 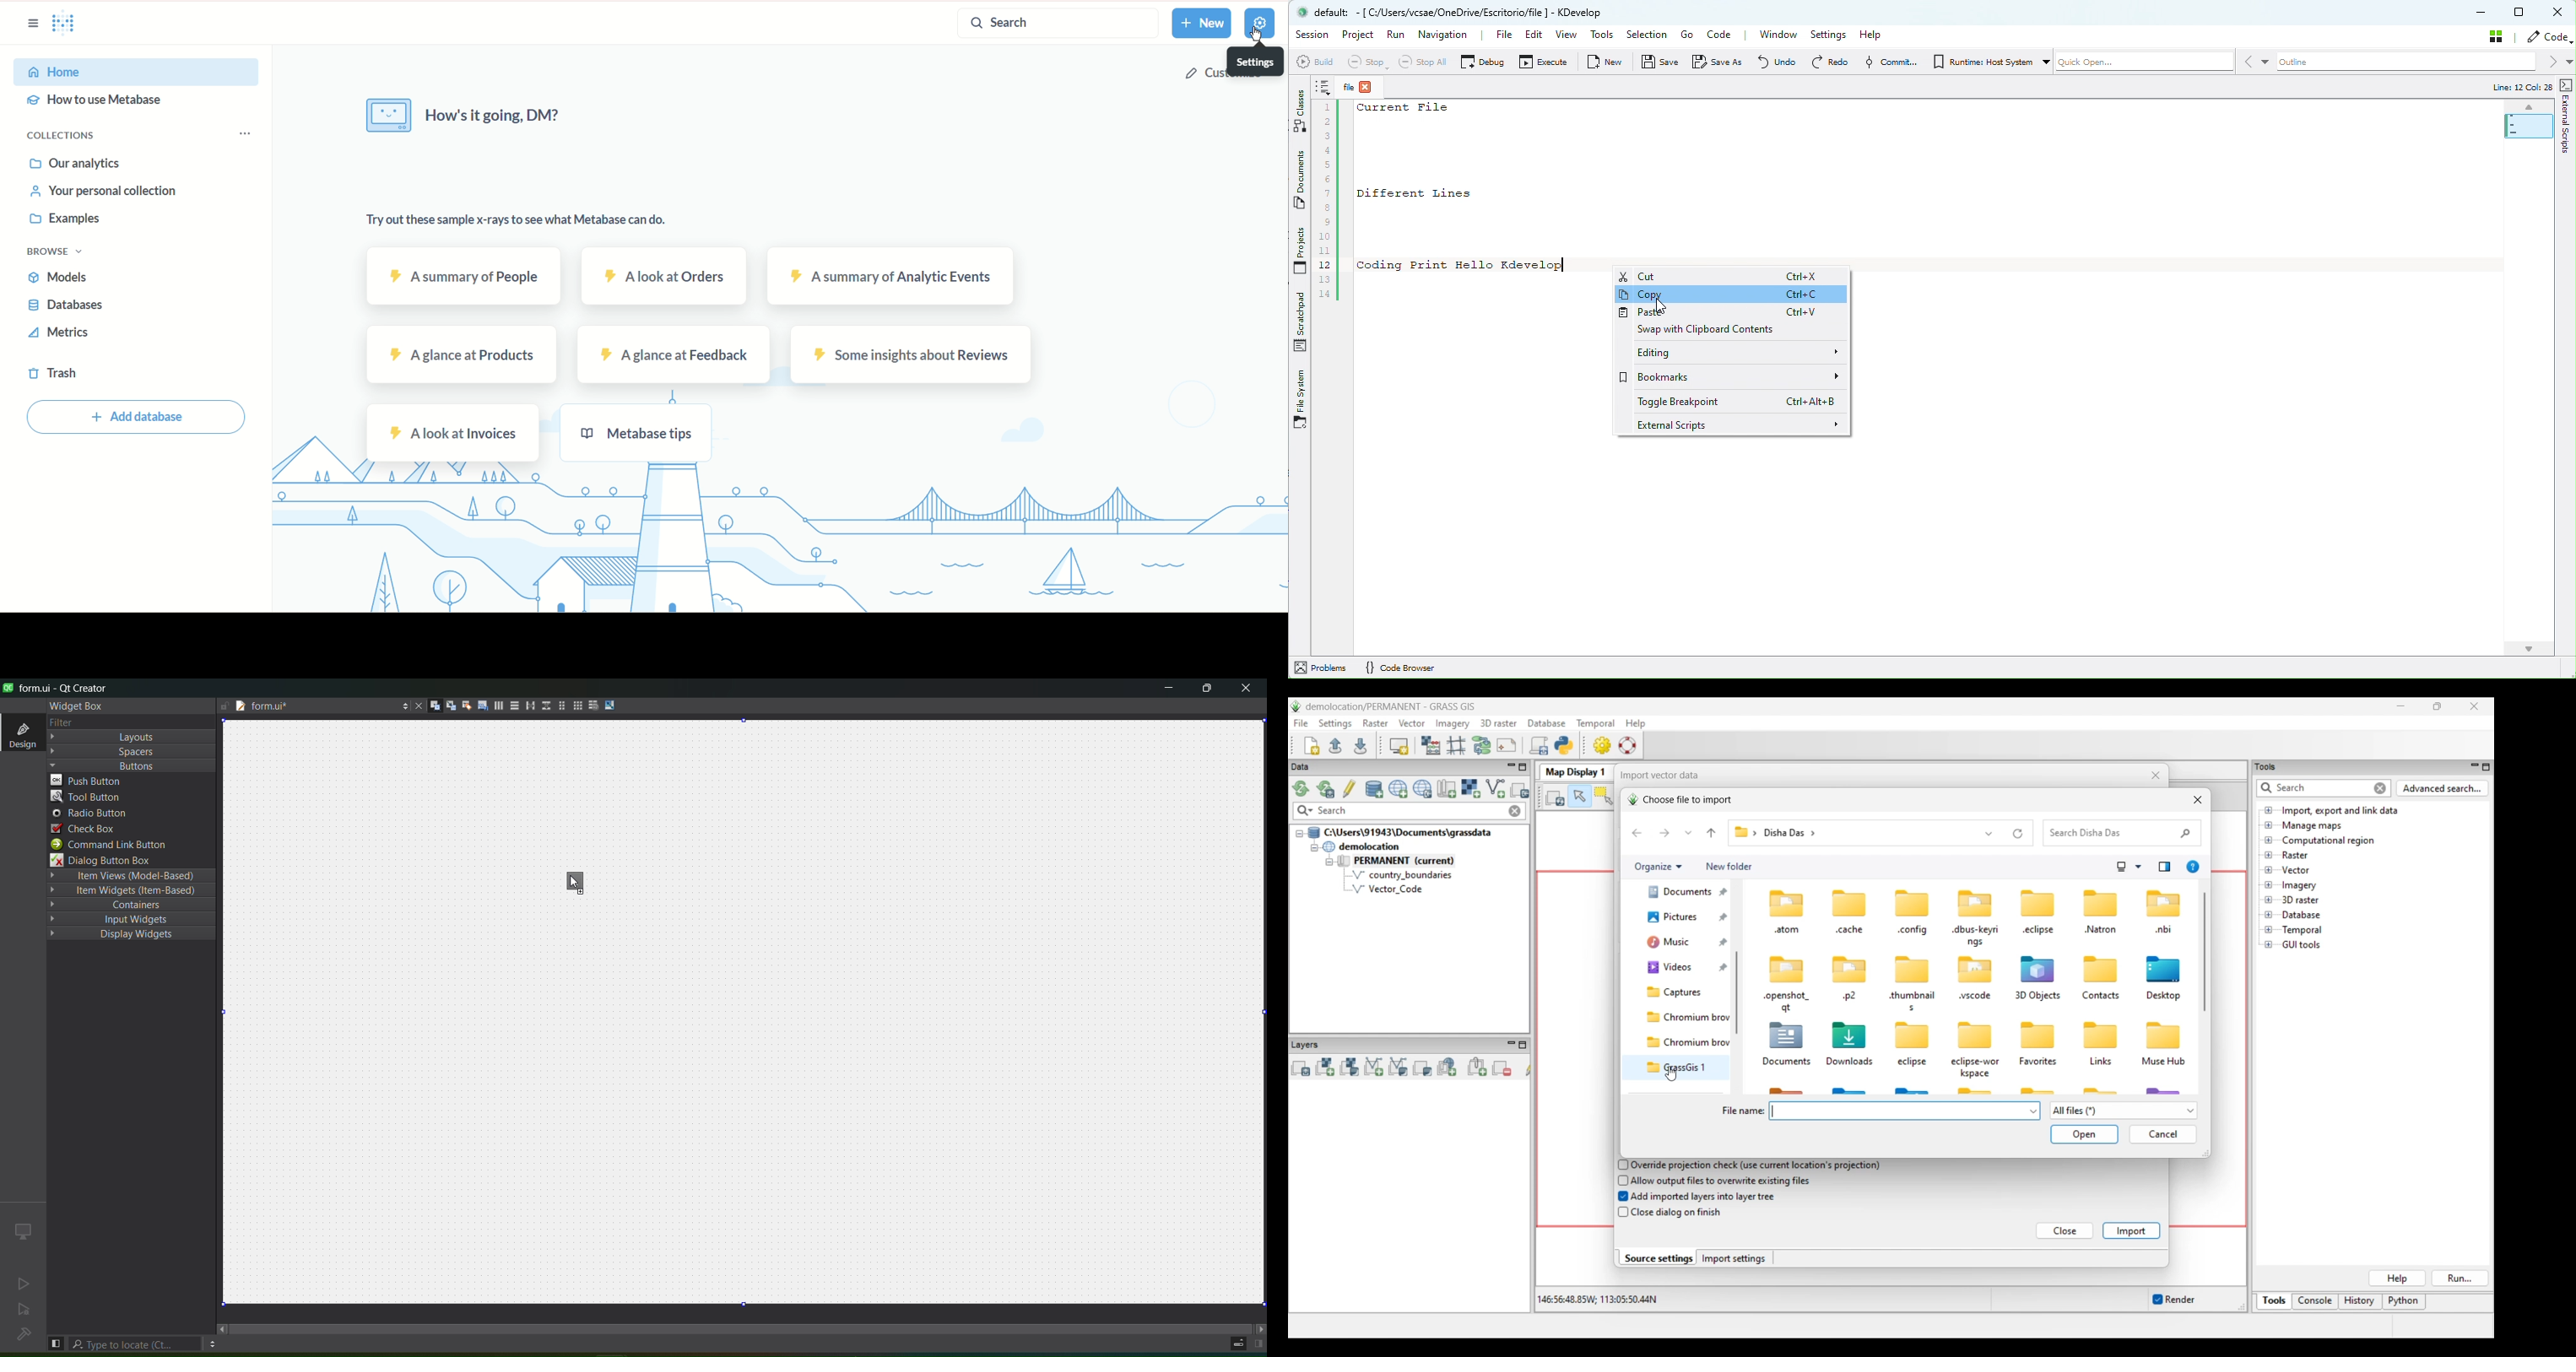 I want to click on layout vertically, so click(x=513, y=707).